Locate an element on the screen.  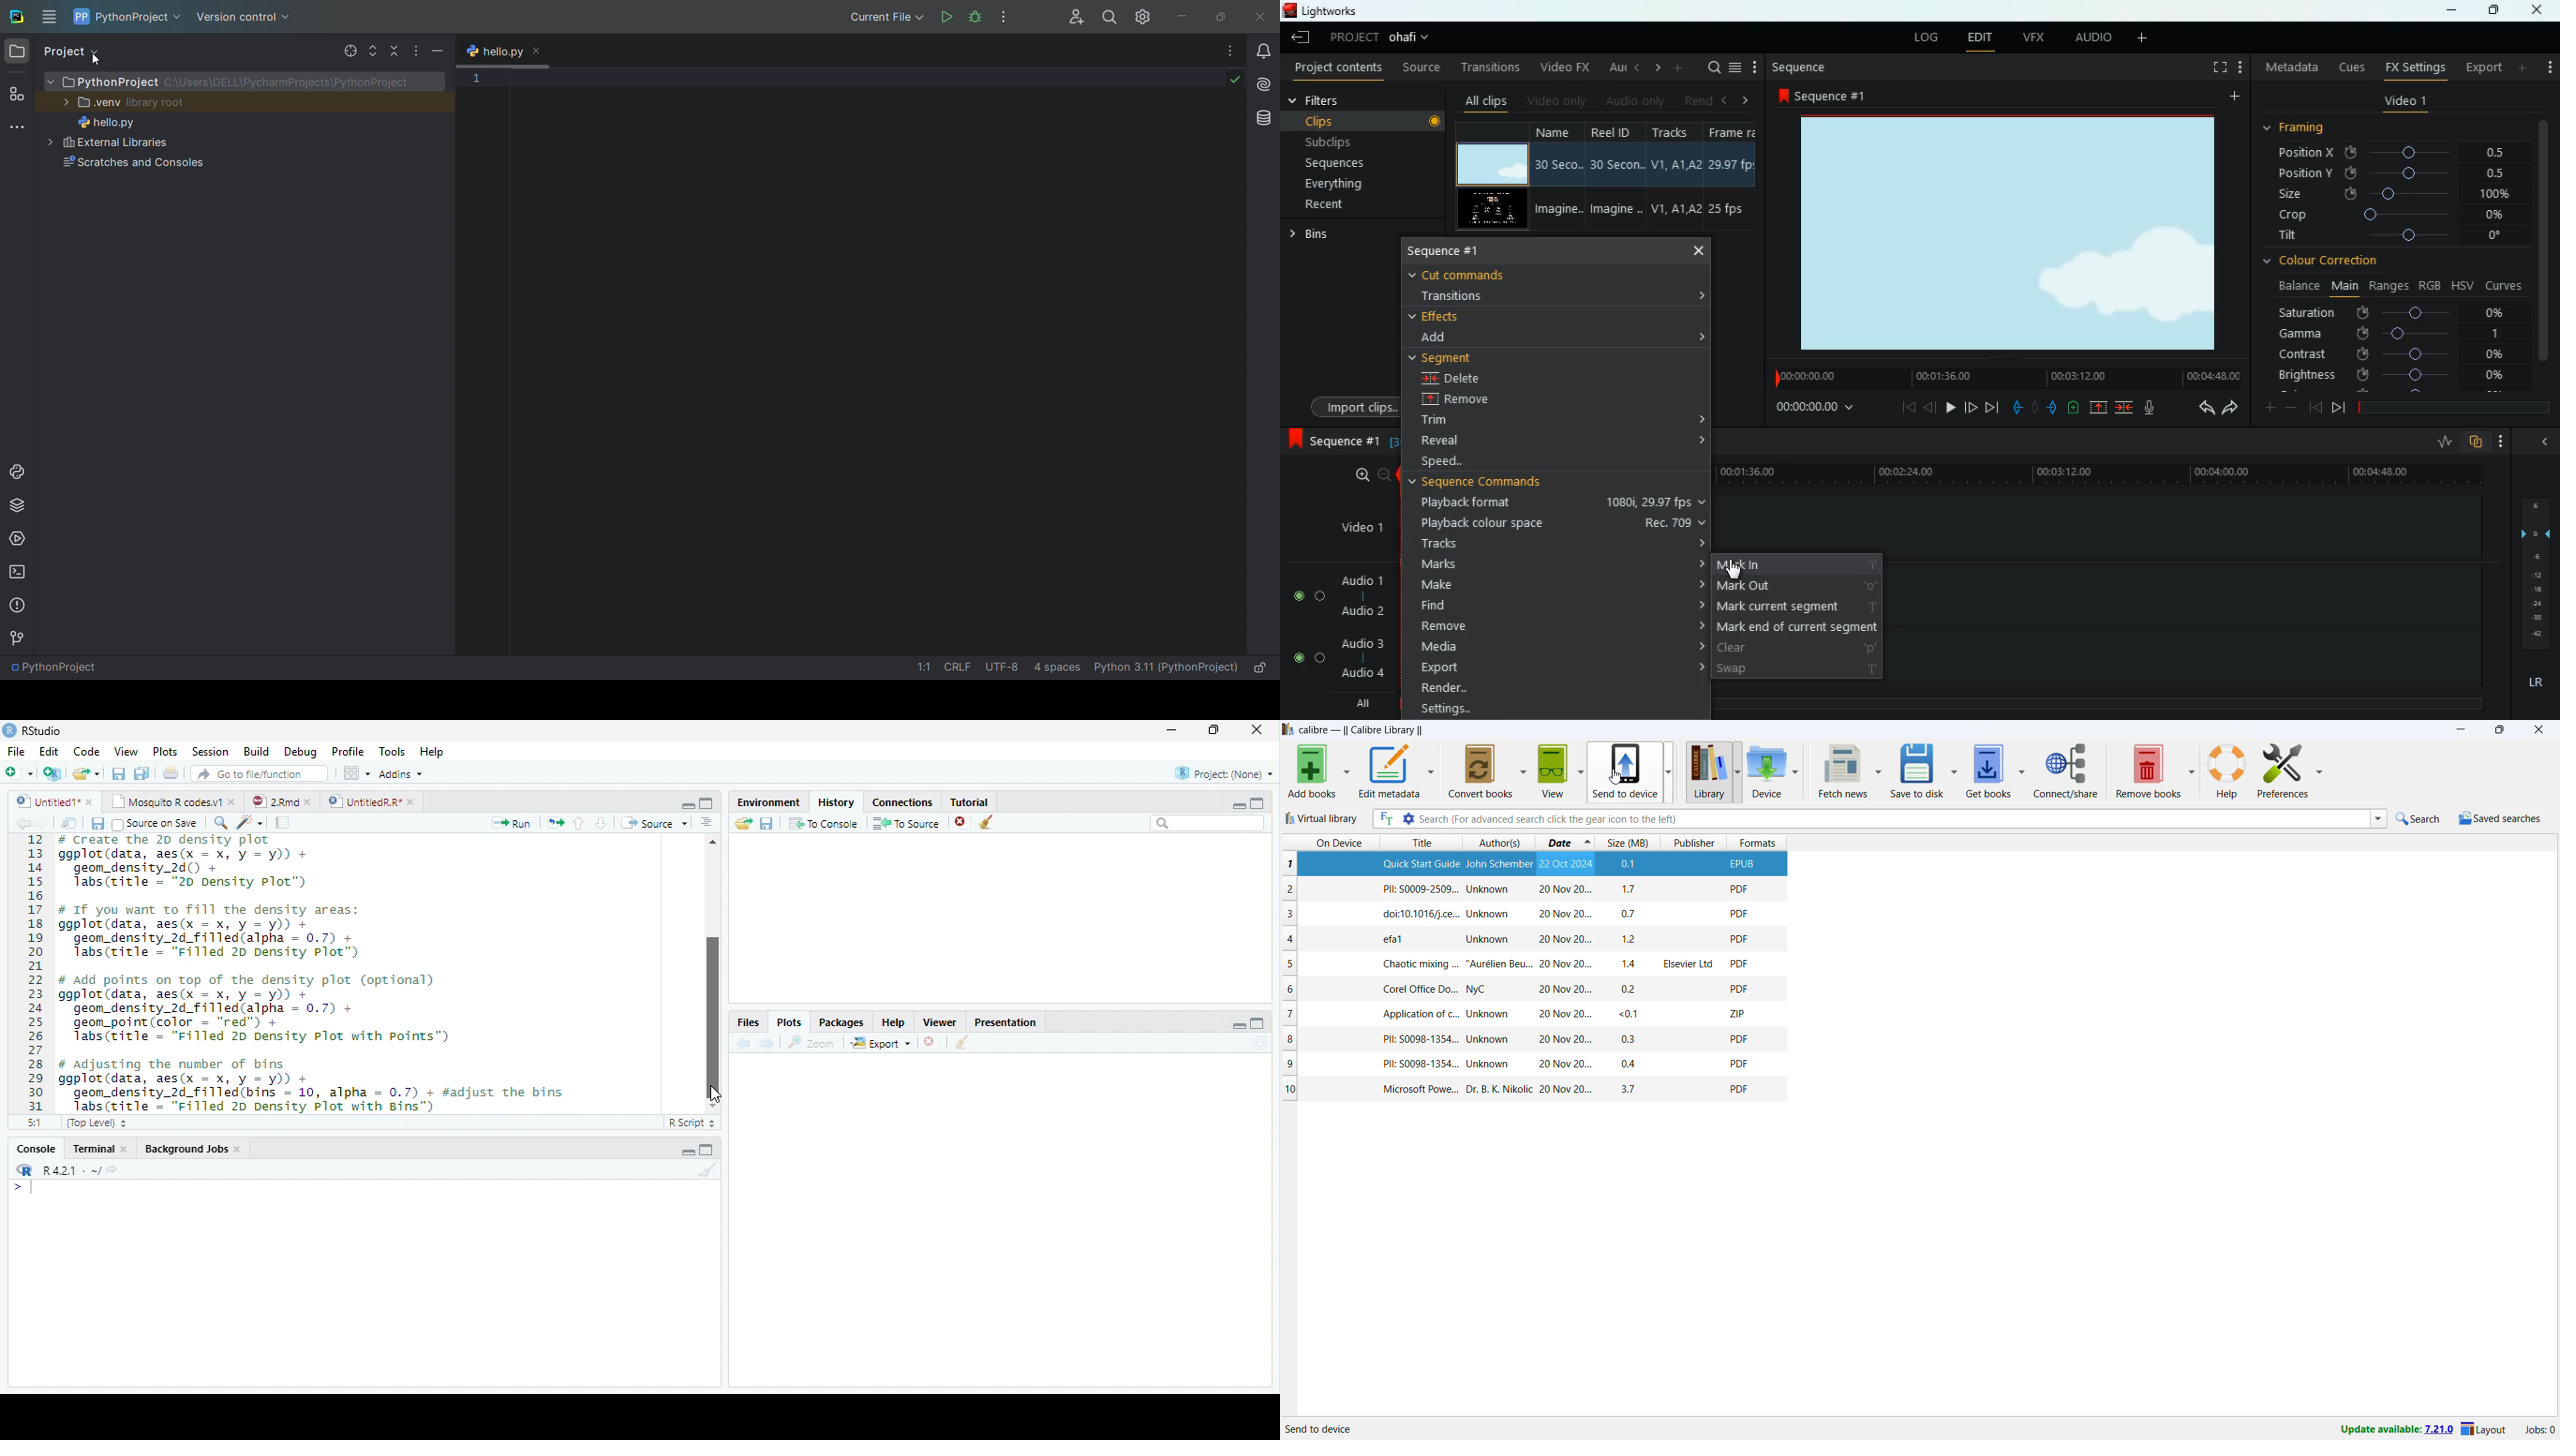
one book entry is located at coordinates (1535, 1063).